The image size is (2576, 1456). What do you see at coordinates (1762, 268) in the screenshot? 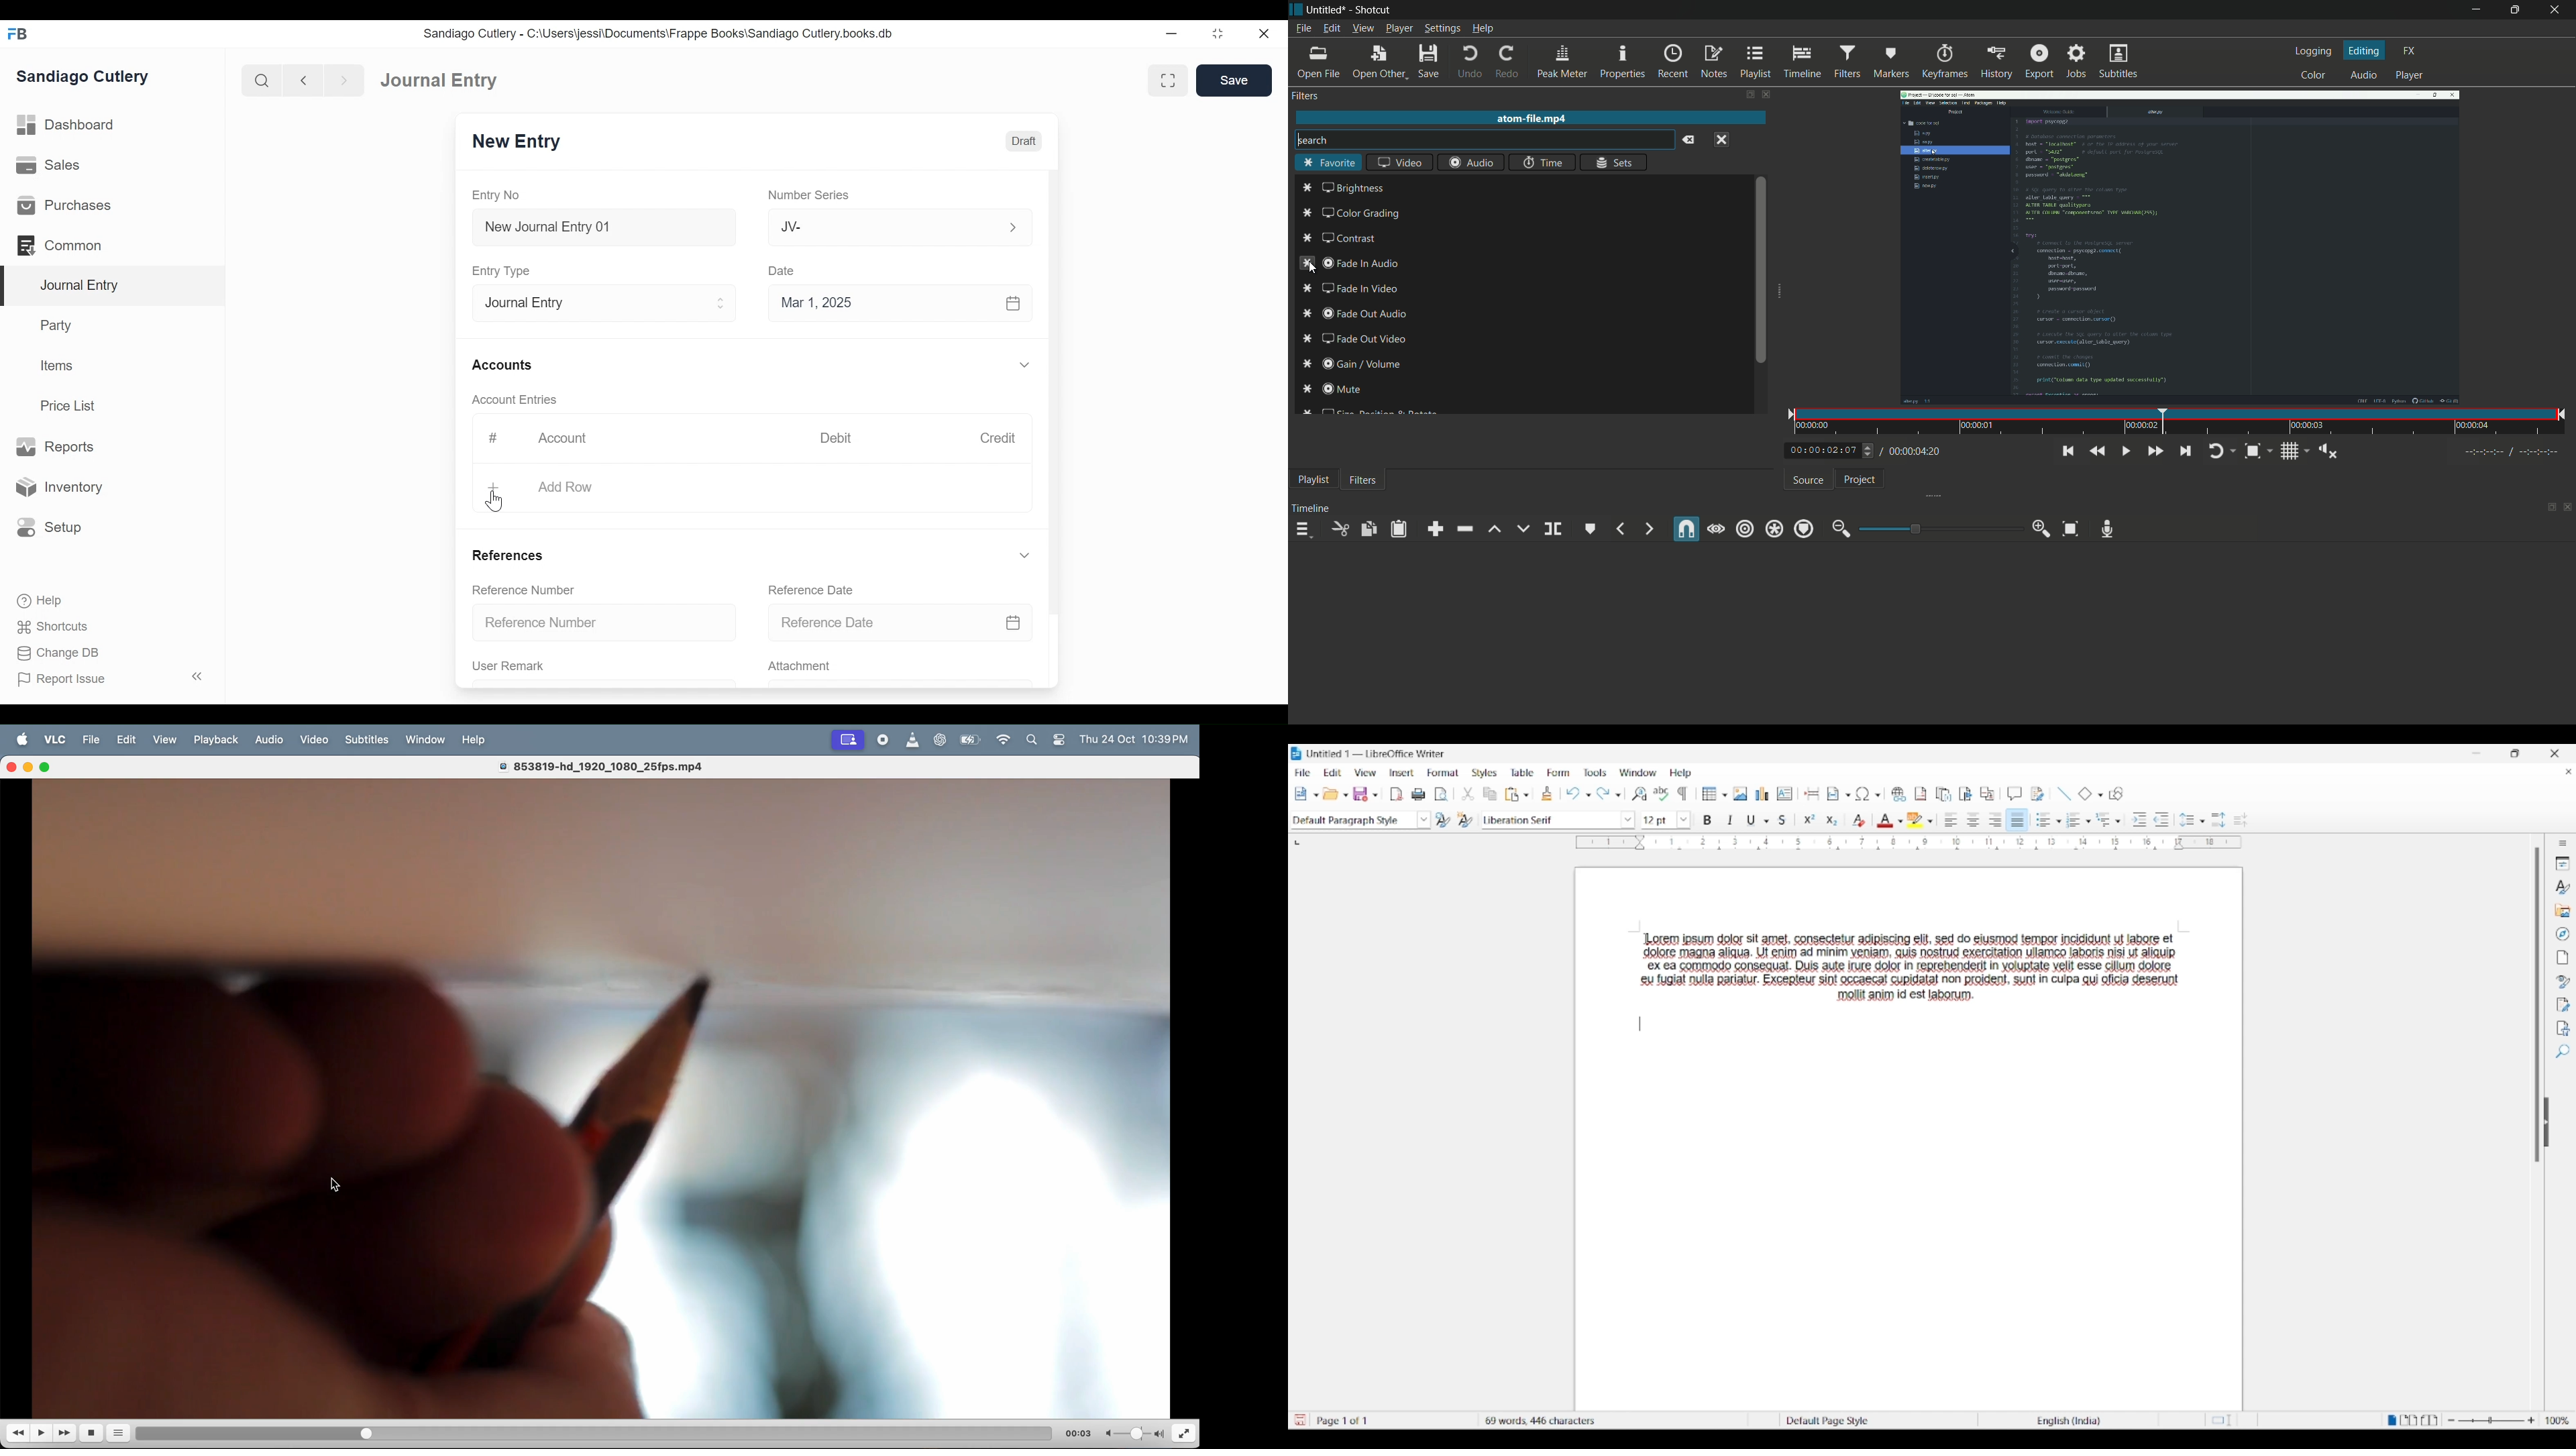
I see `scroll bar` at bounding box center [1762, 268].